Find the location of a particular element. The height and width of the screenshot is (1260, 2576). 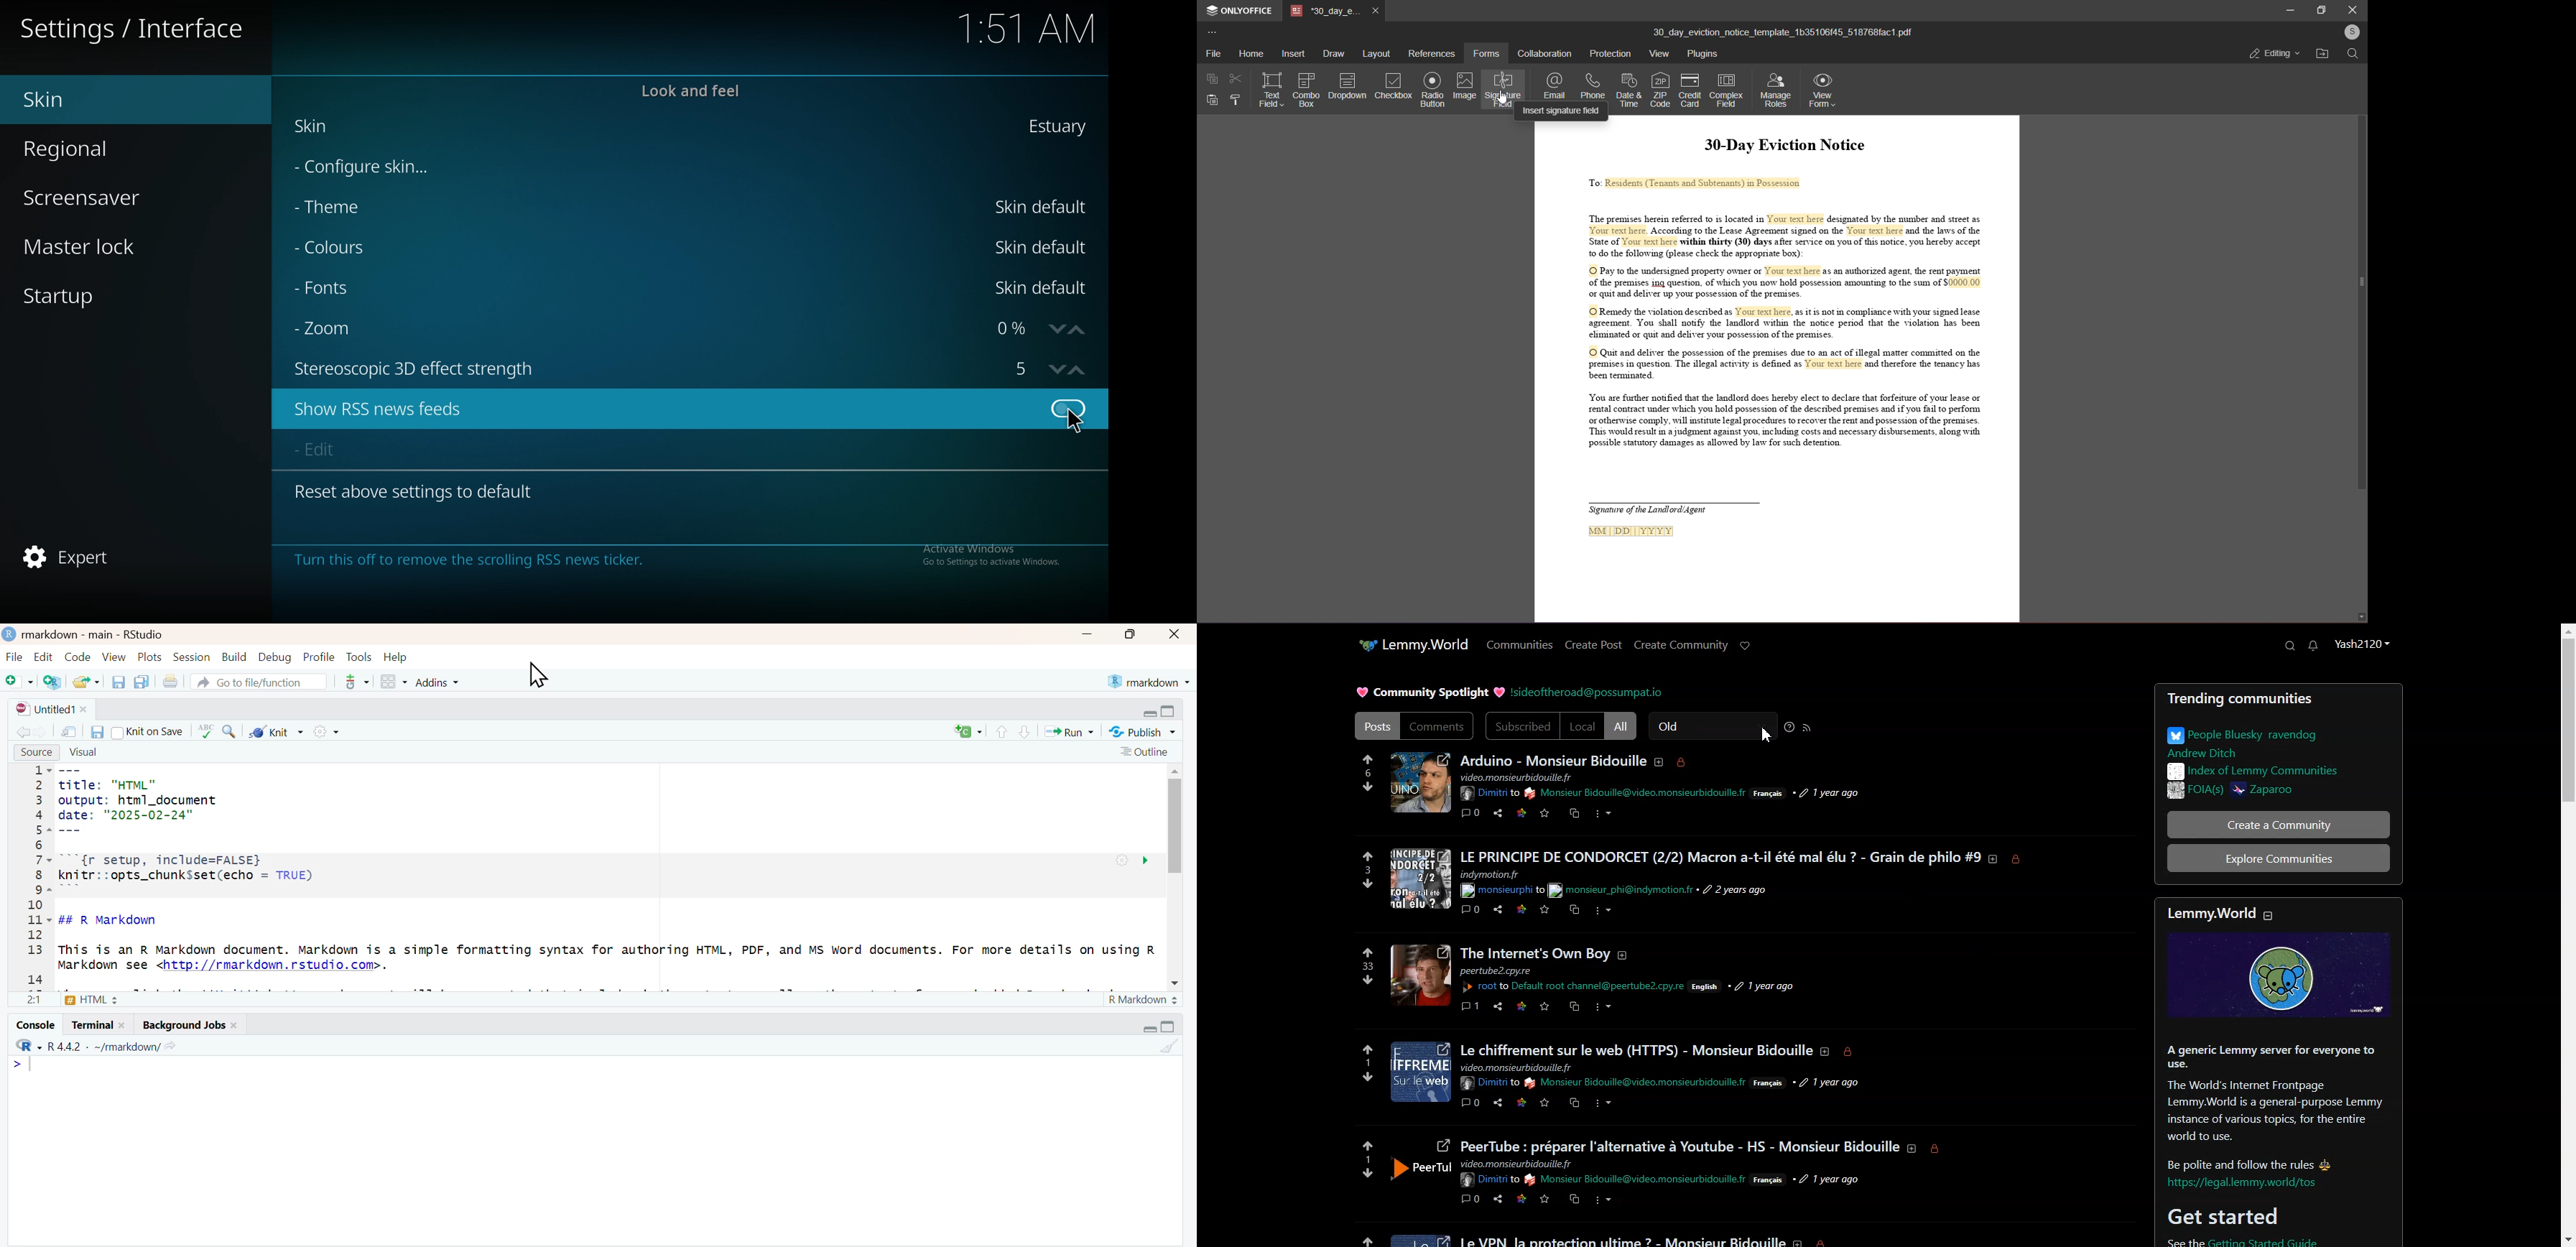

Go forward to next source location is located at coordinates (41, 731).